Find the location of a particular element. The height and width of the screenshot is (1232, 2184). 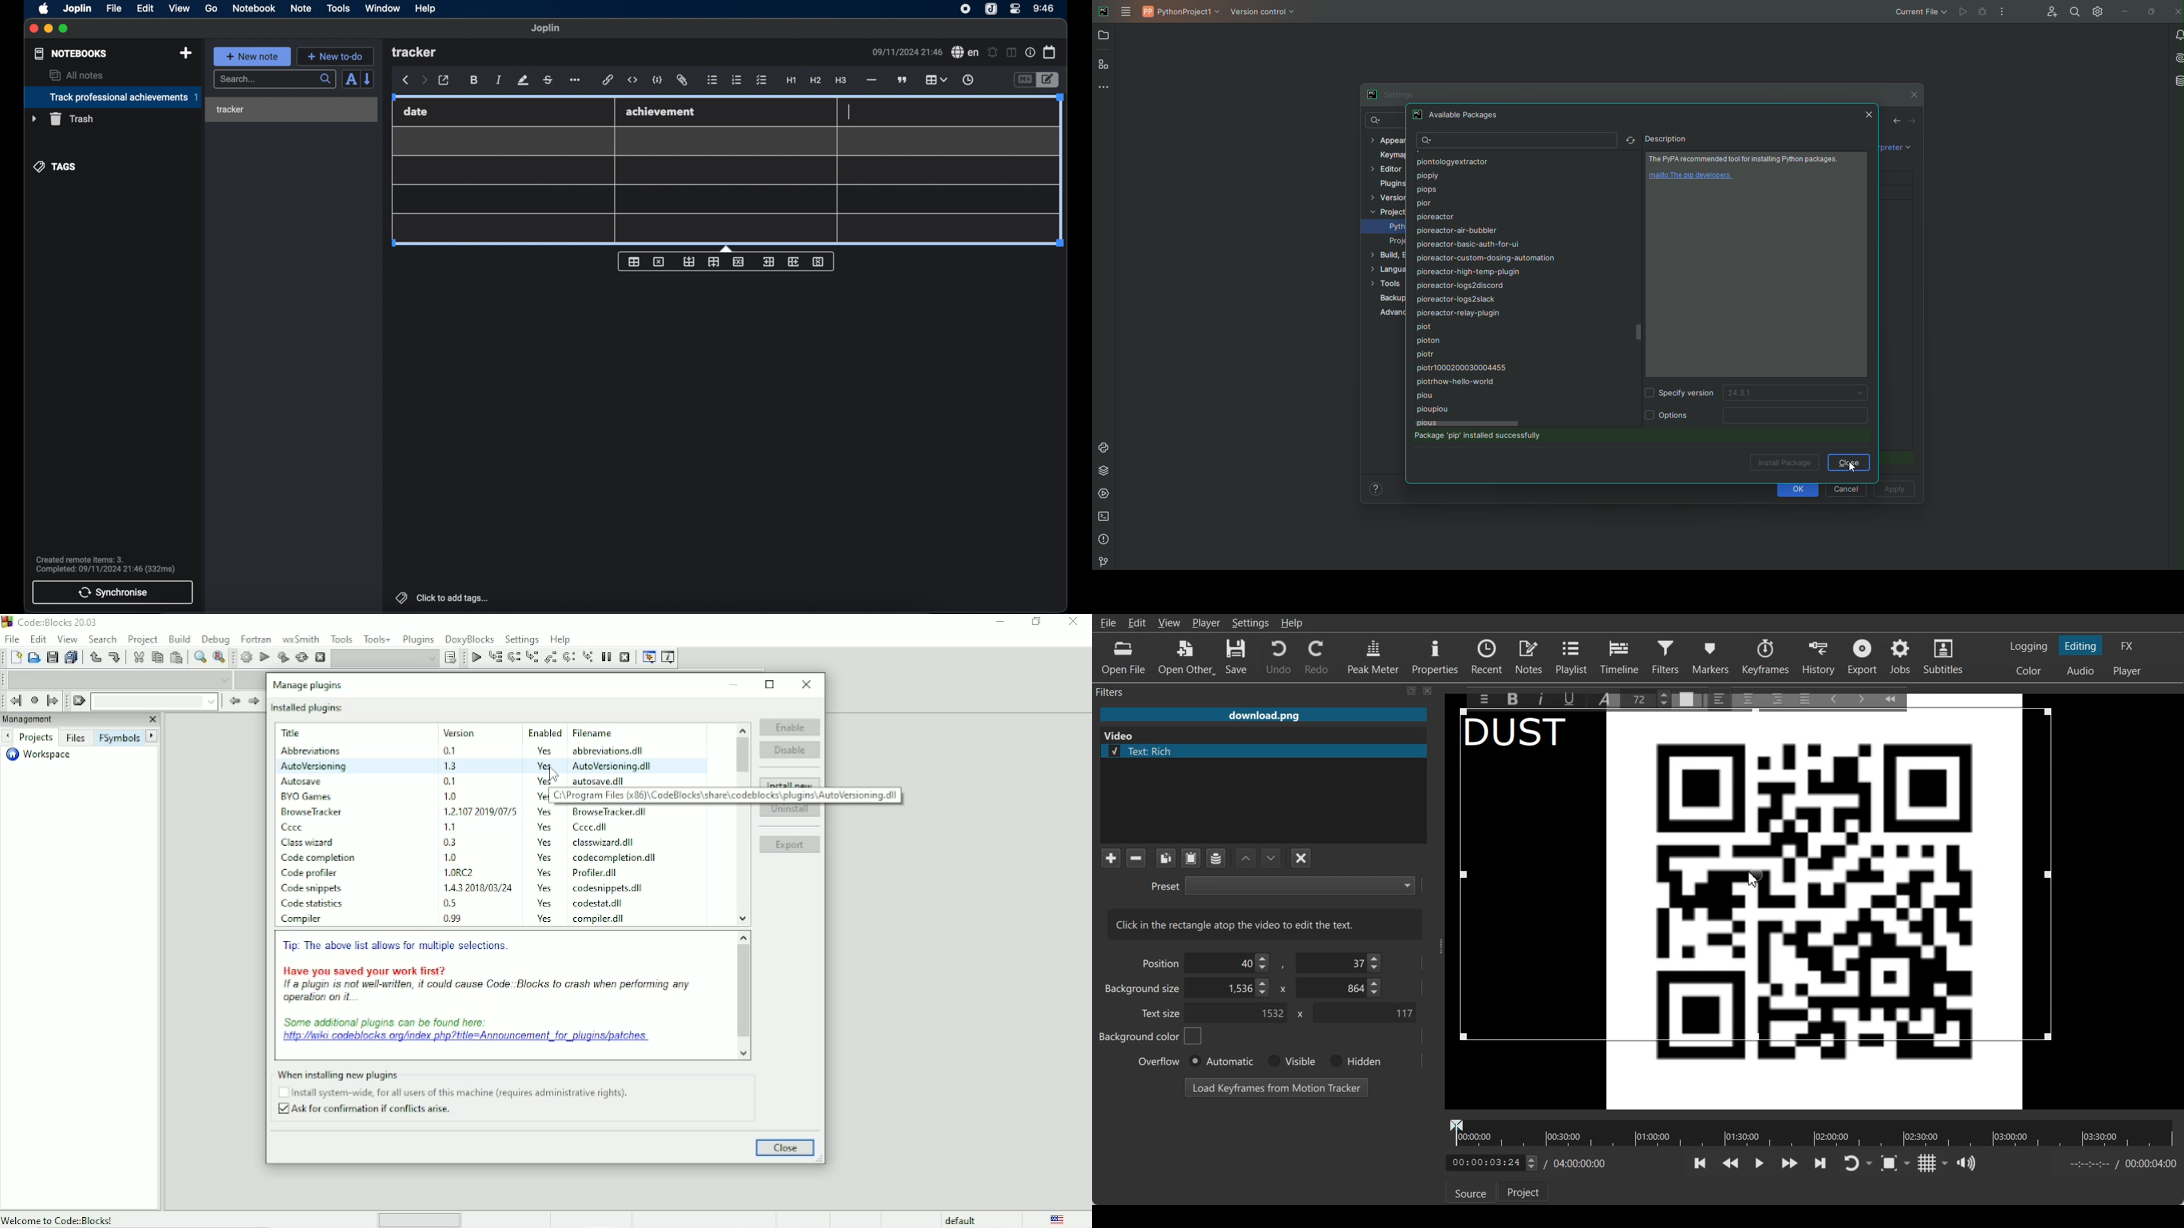

insert row after is located at coordinates (714, 262).